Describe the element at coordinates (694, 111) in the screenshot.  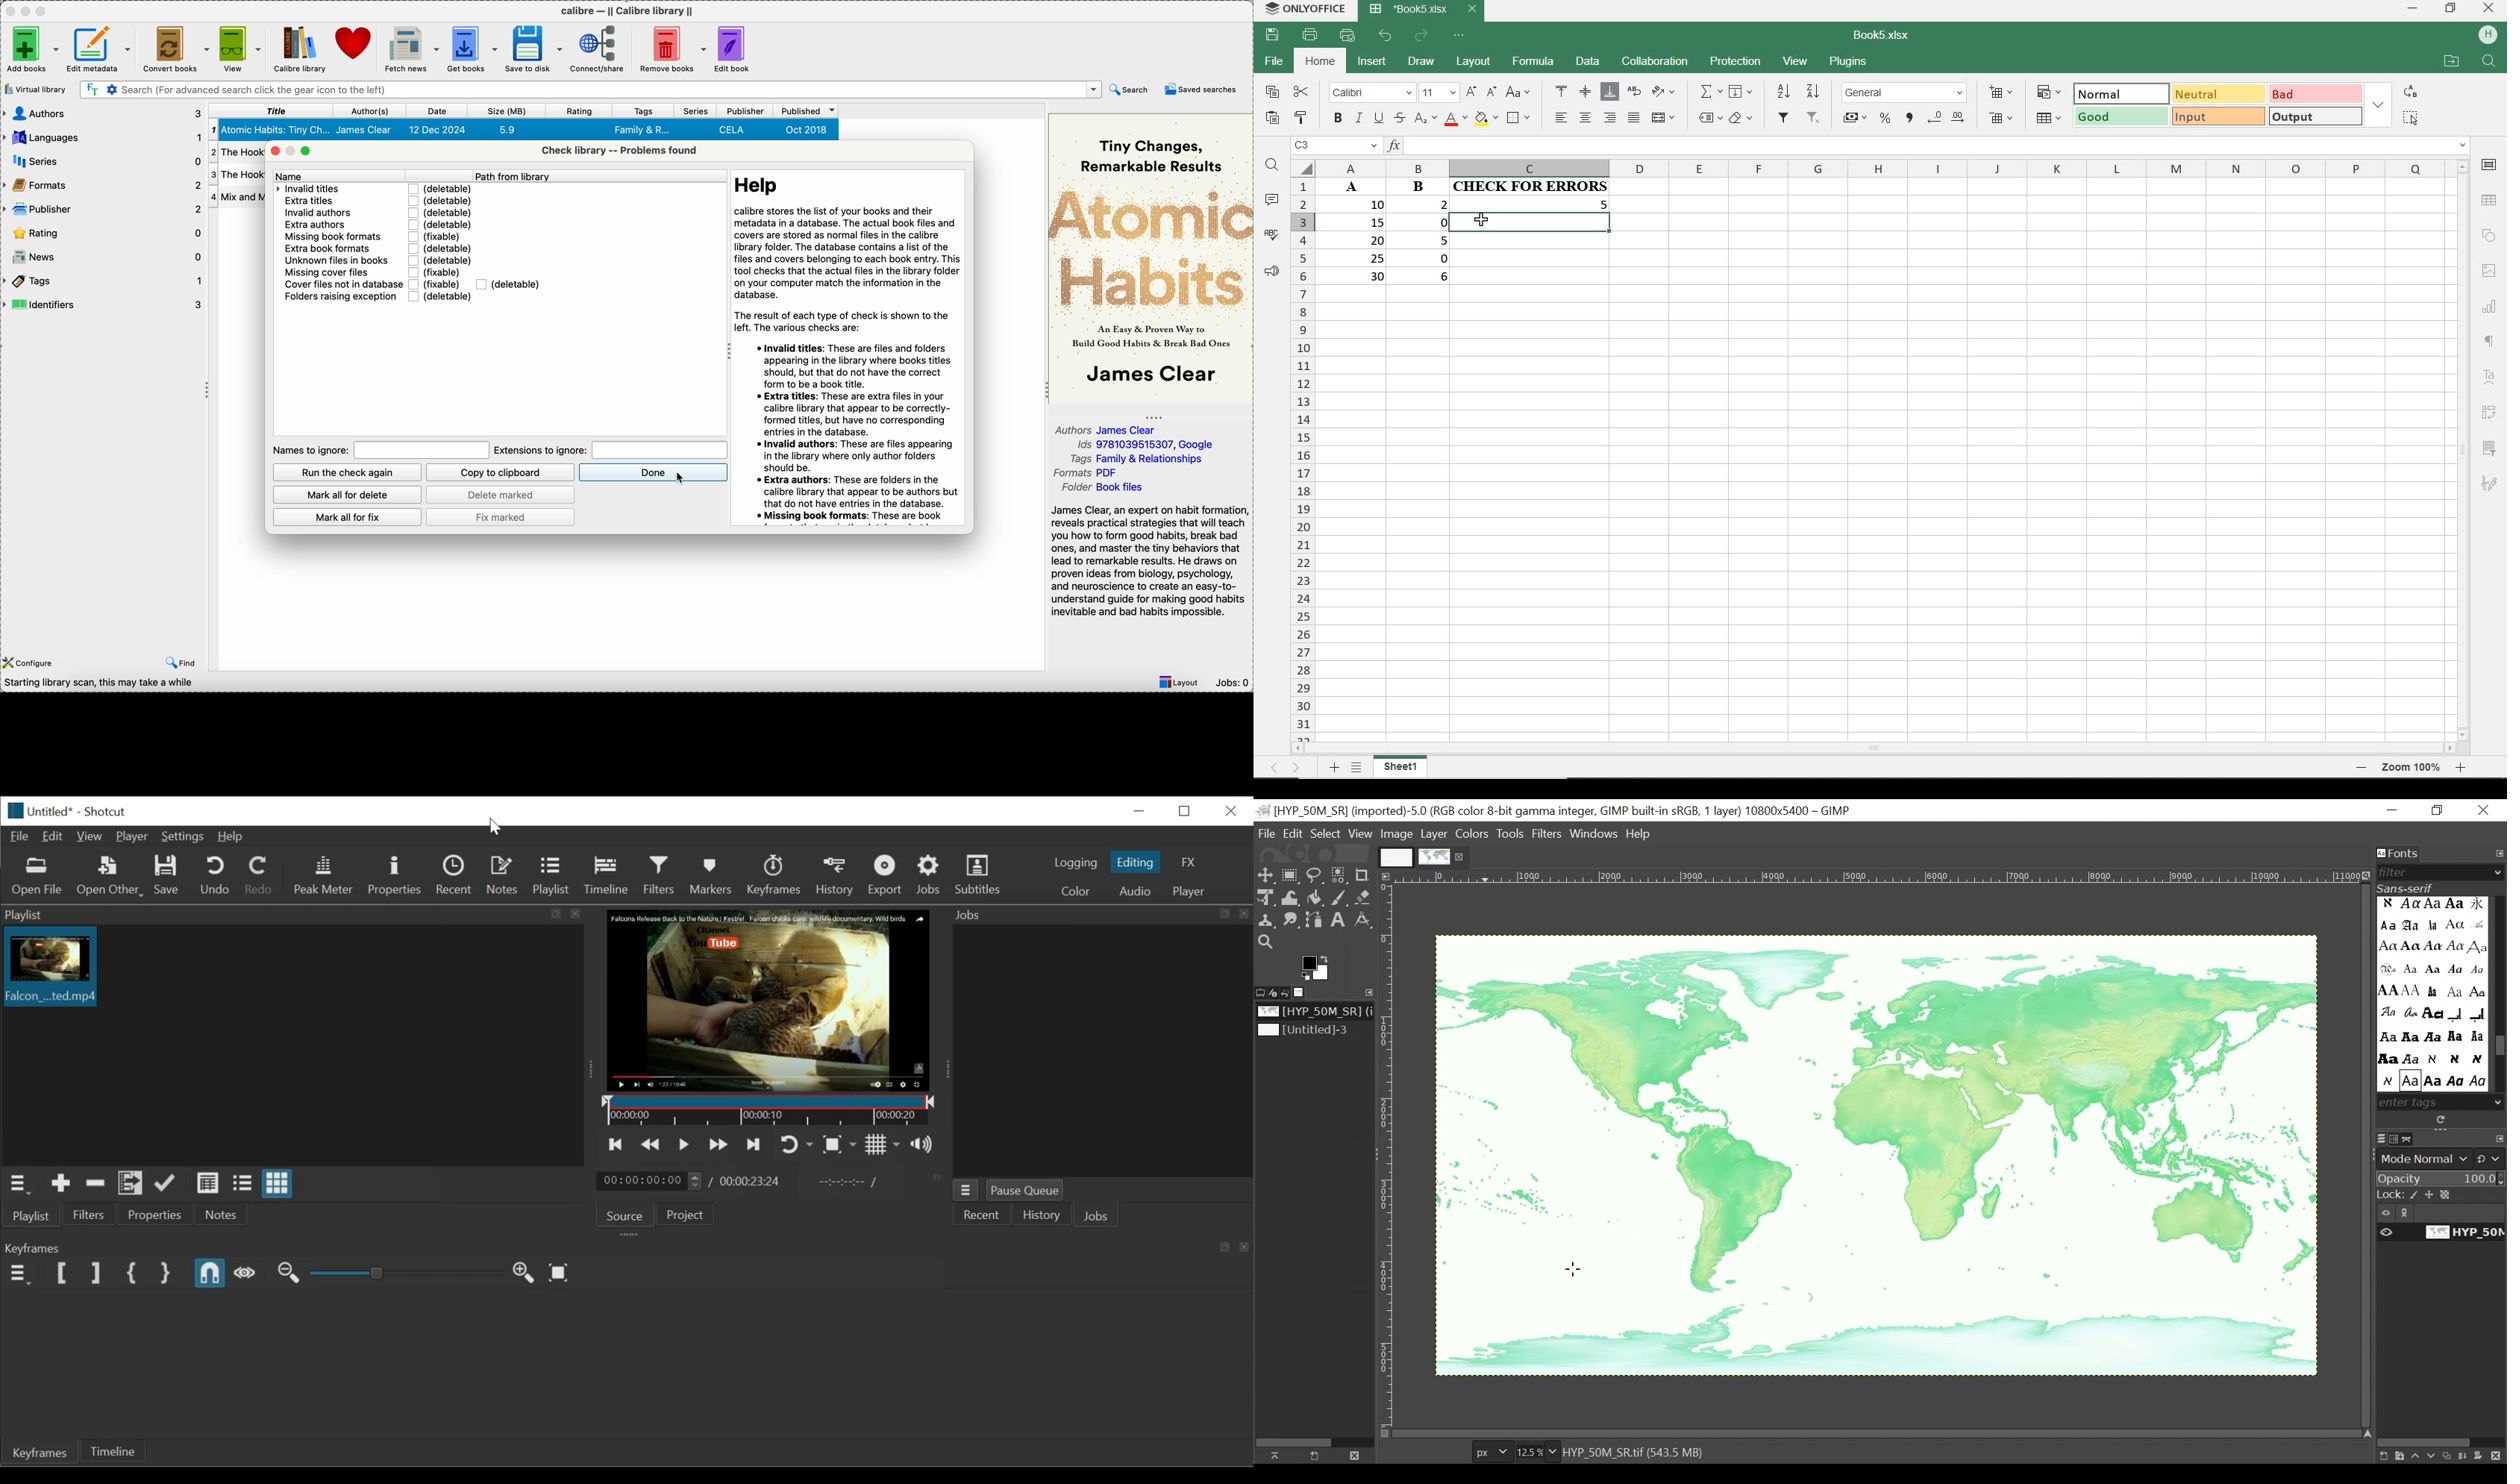
I see `series` at that location.